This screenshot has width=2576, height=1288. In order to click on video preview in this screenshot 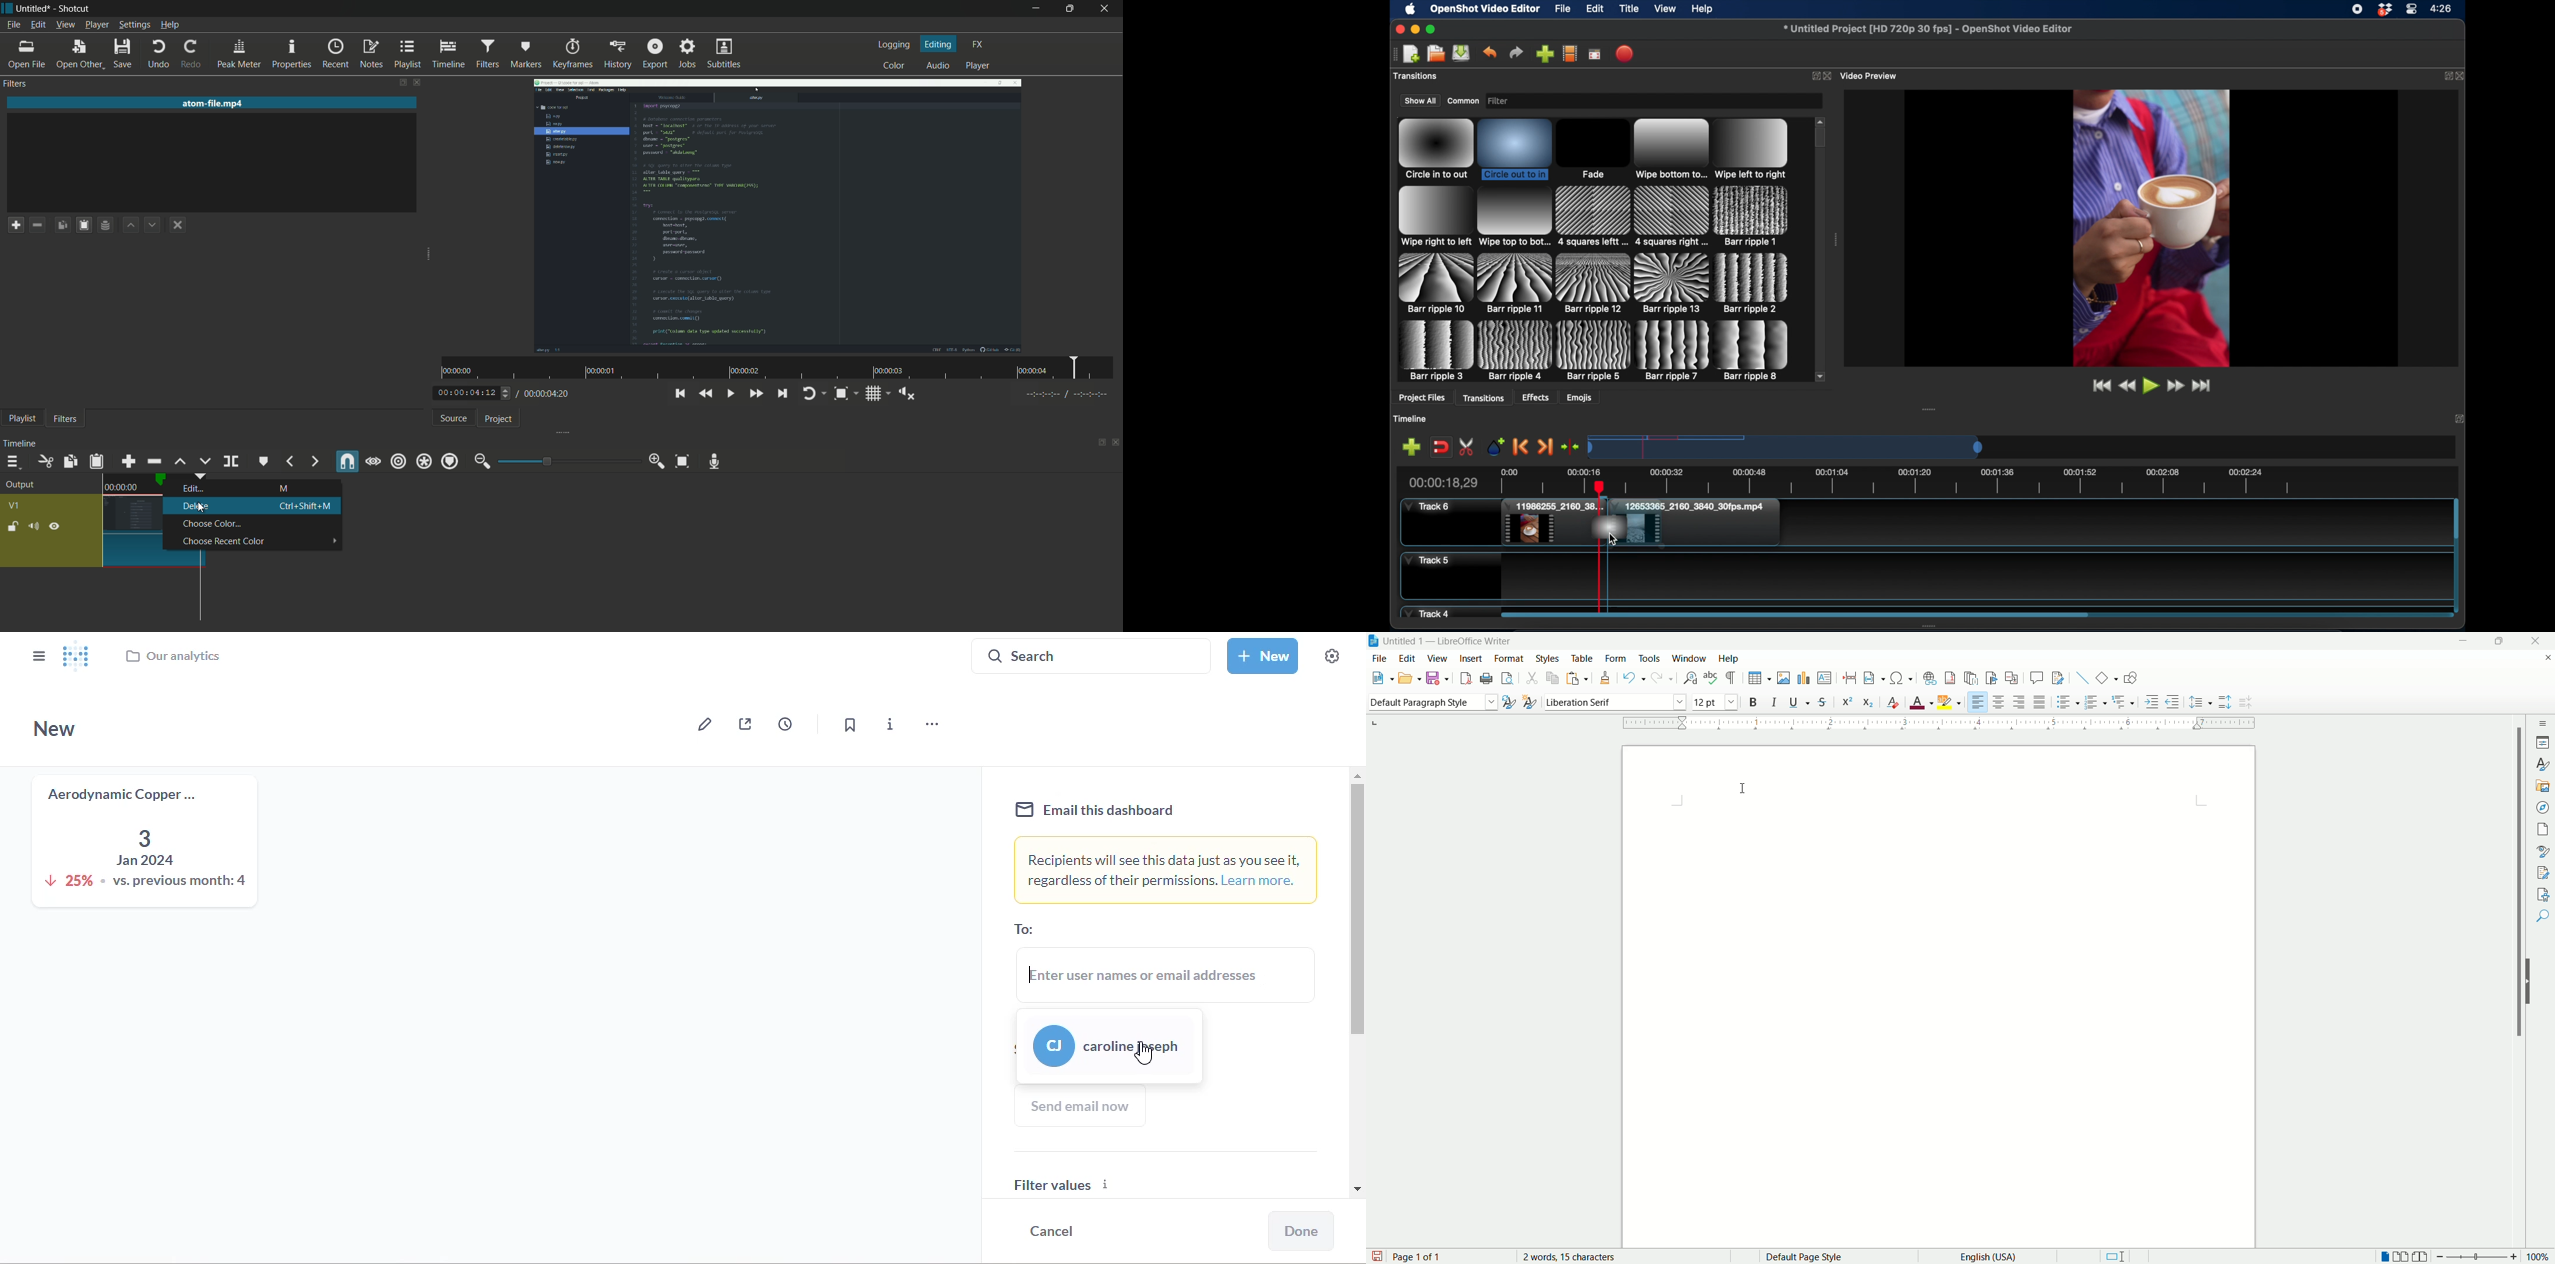, I will do `click(1871, 75)`.